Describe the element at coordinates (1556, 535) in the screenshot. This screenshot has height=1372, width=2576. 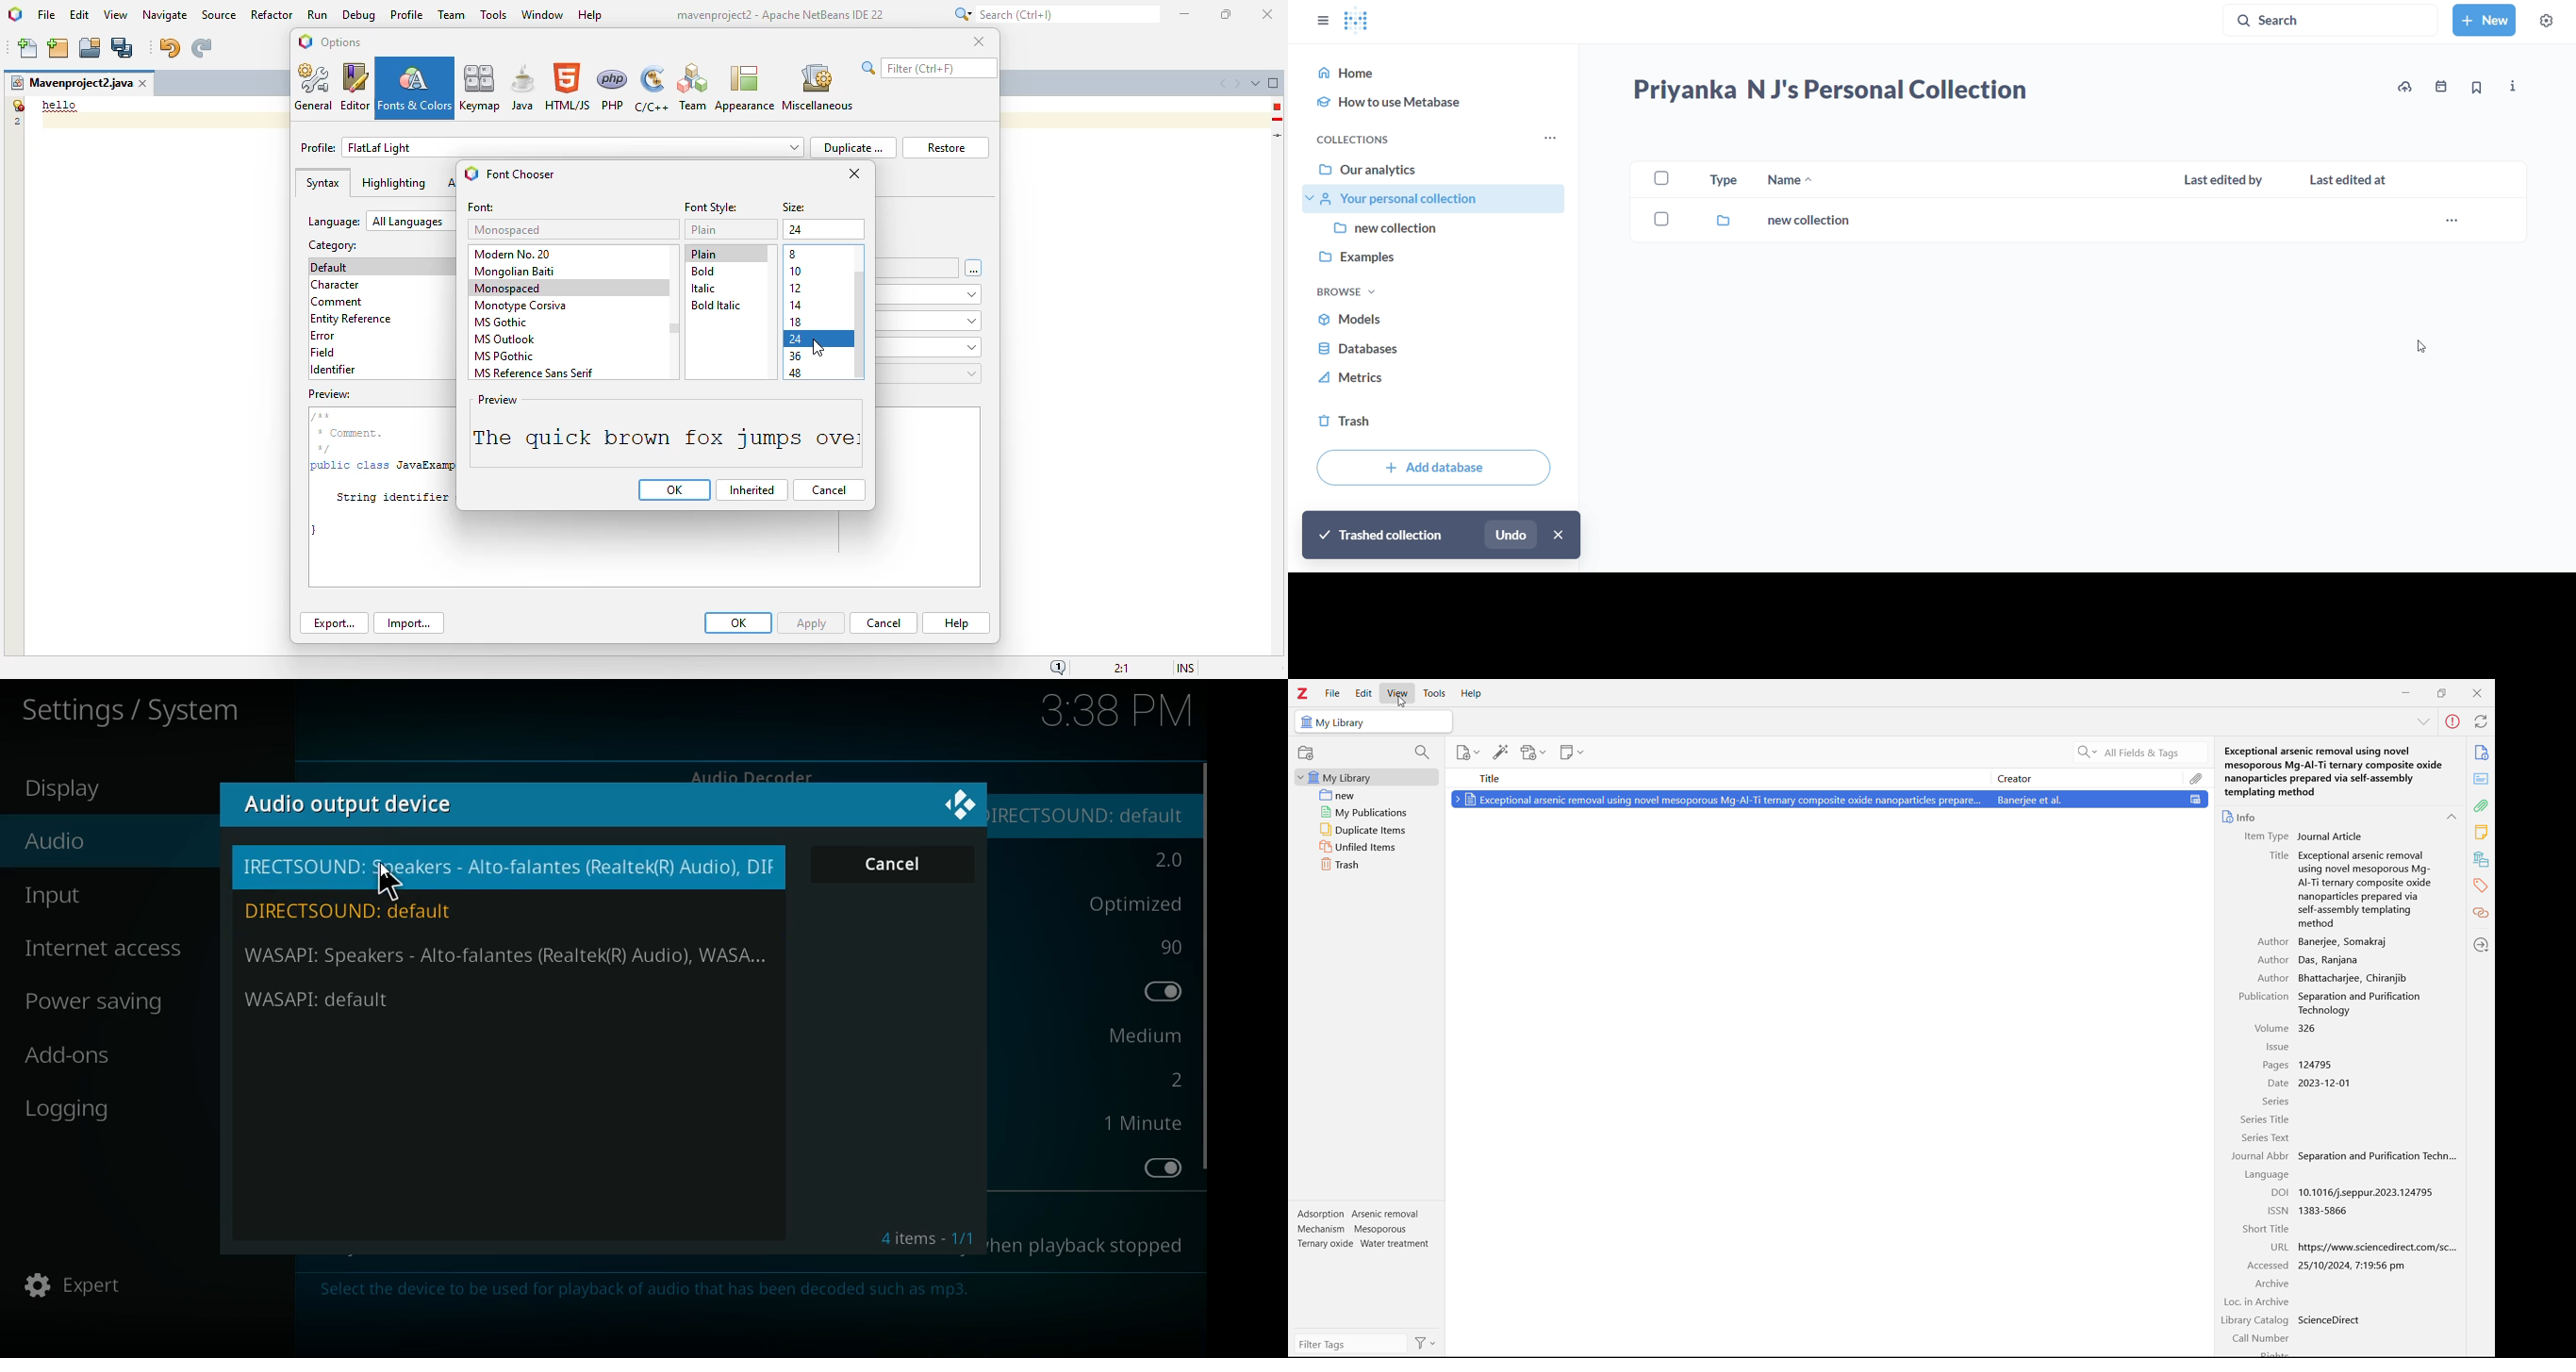
I see `close` at that location.